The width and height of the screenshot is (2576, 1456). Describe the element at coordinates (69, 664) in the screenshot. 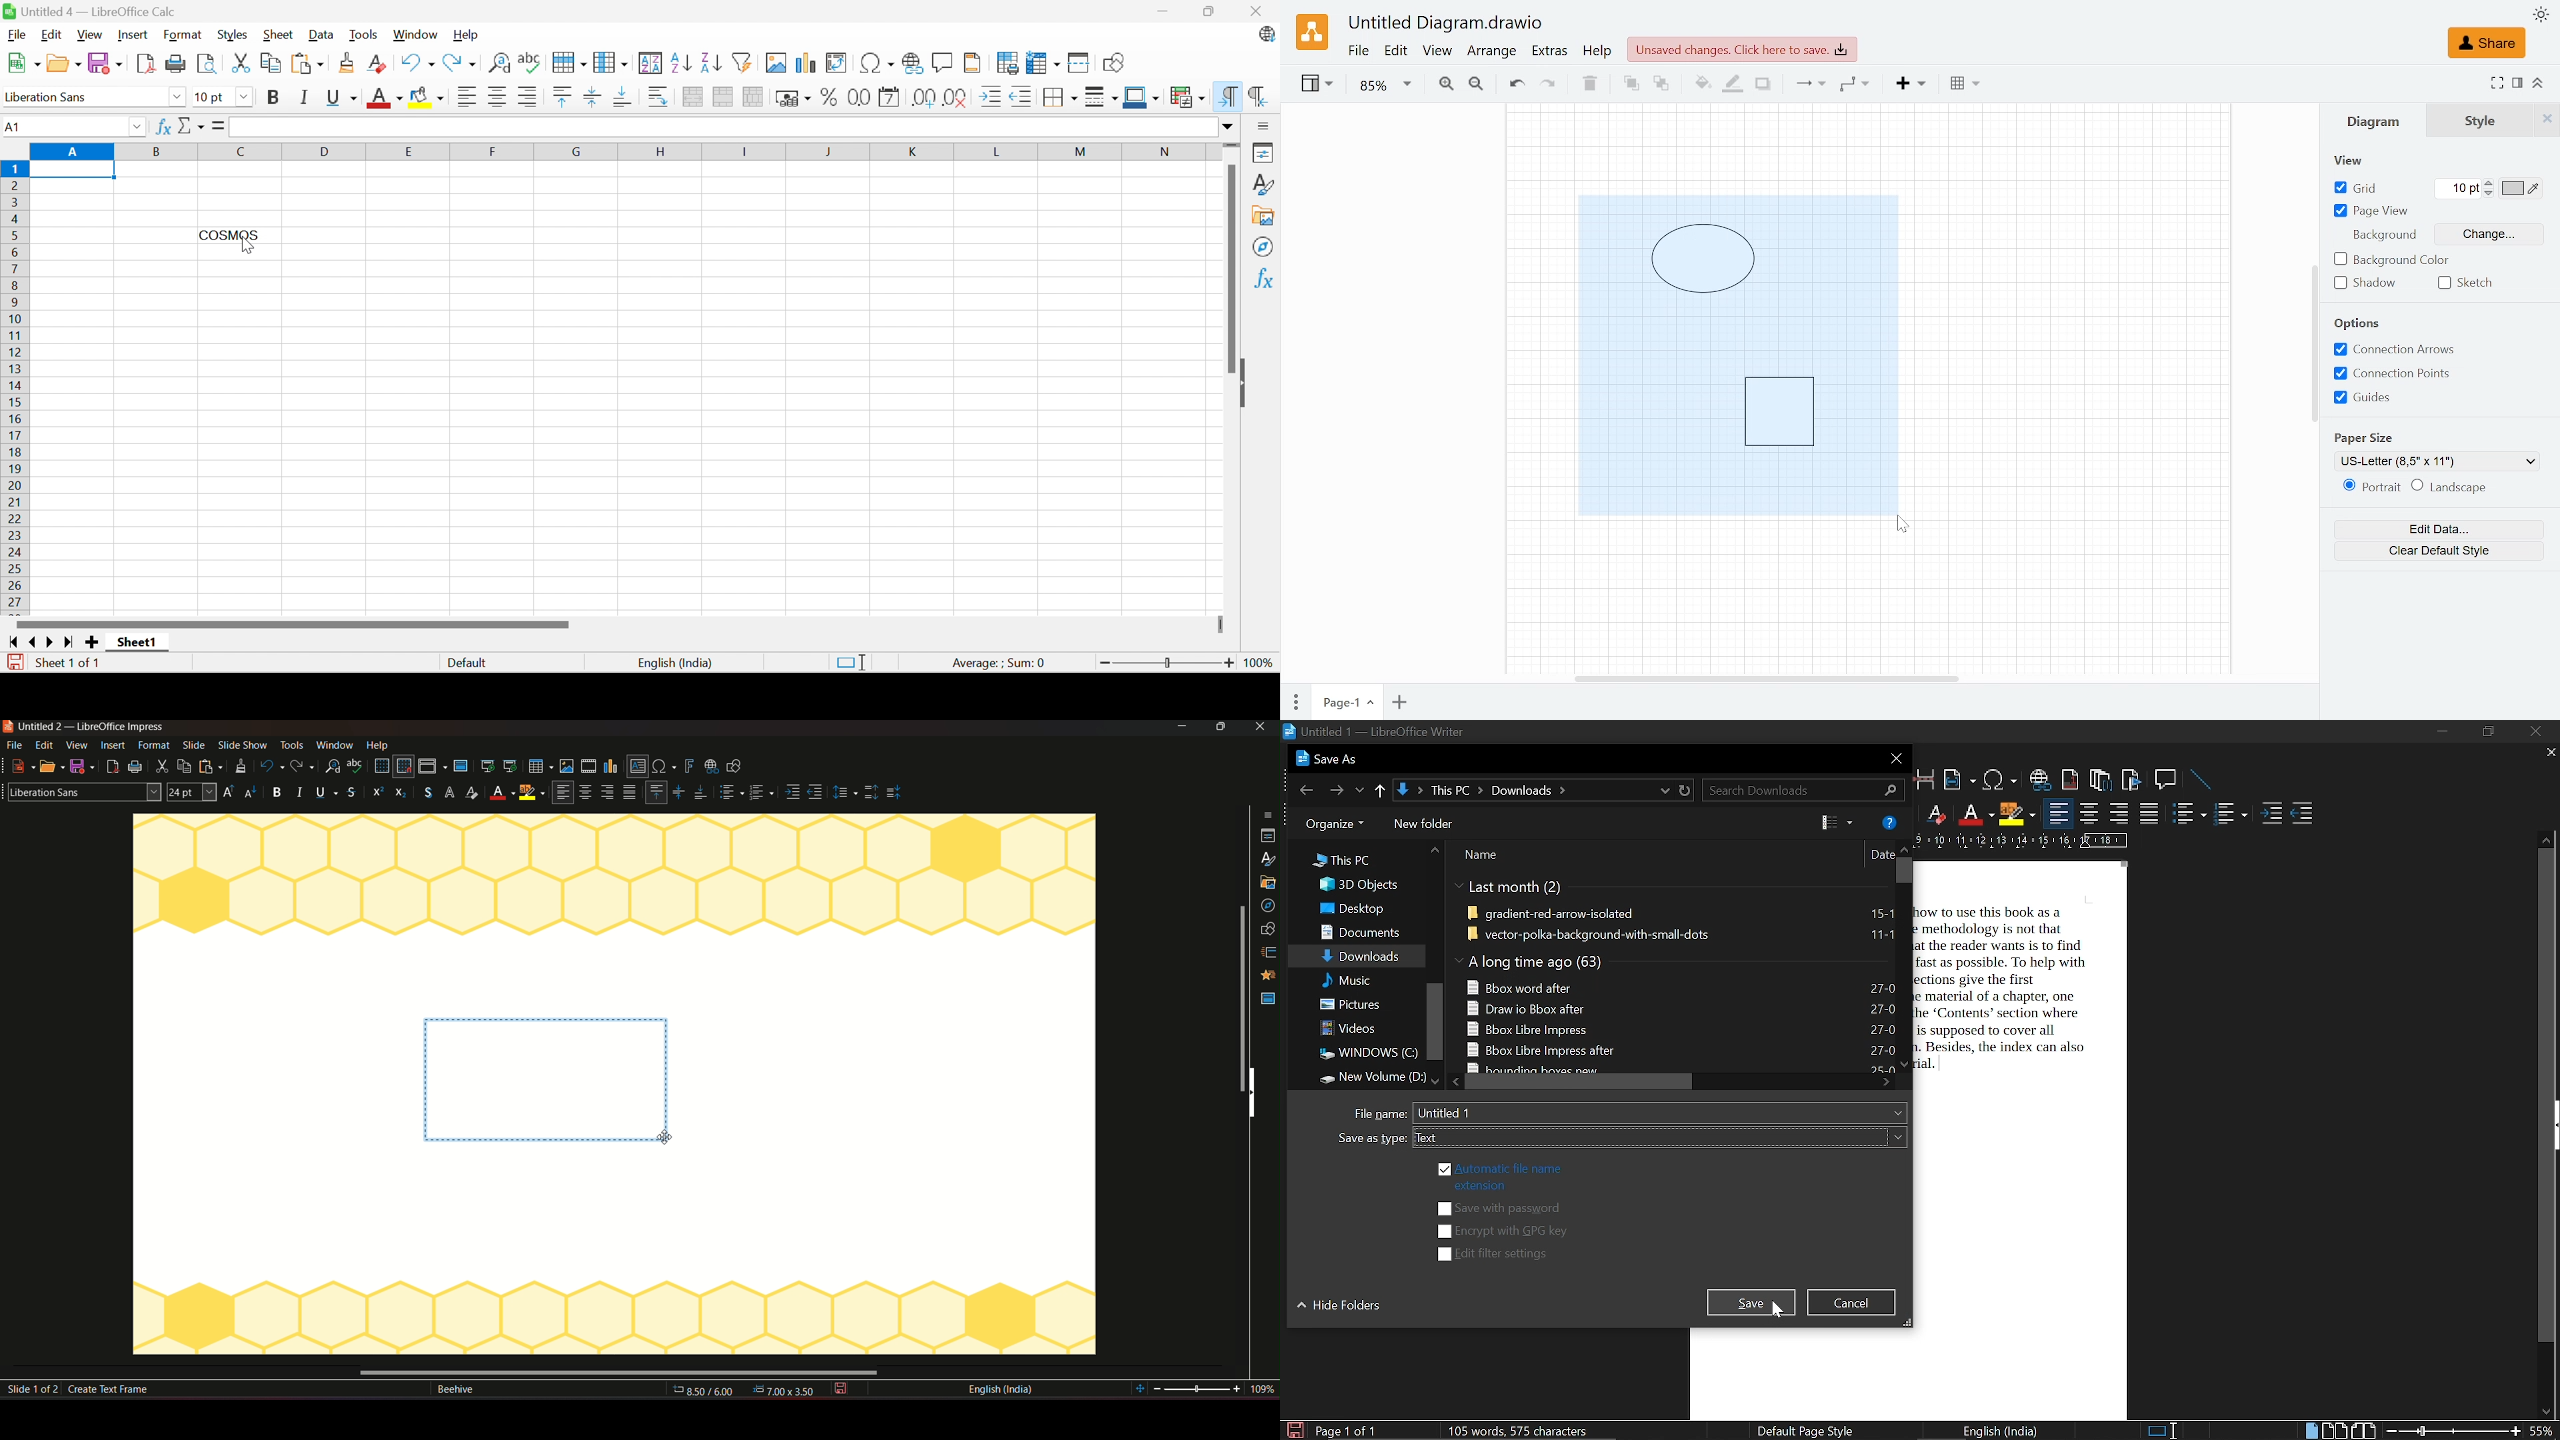

I see `Sheet 1 of 1` at that location.